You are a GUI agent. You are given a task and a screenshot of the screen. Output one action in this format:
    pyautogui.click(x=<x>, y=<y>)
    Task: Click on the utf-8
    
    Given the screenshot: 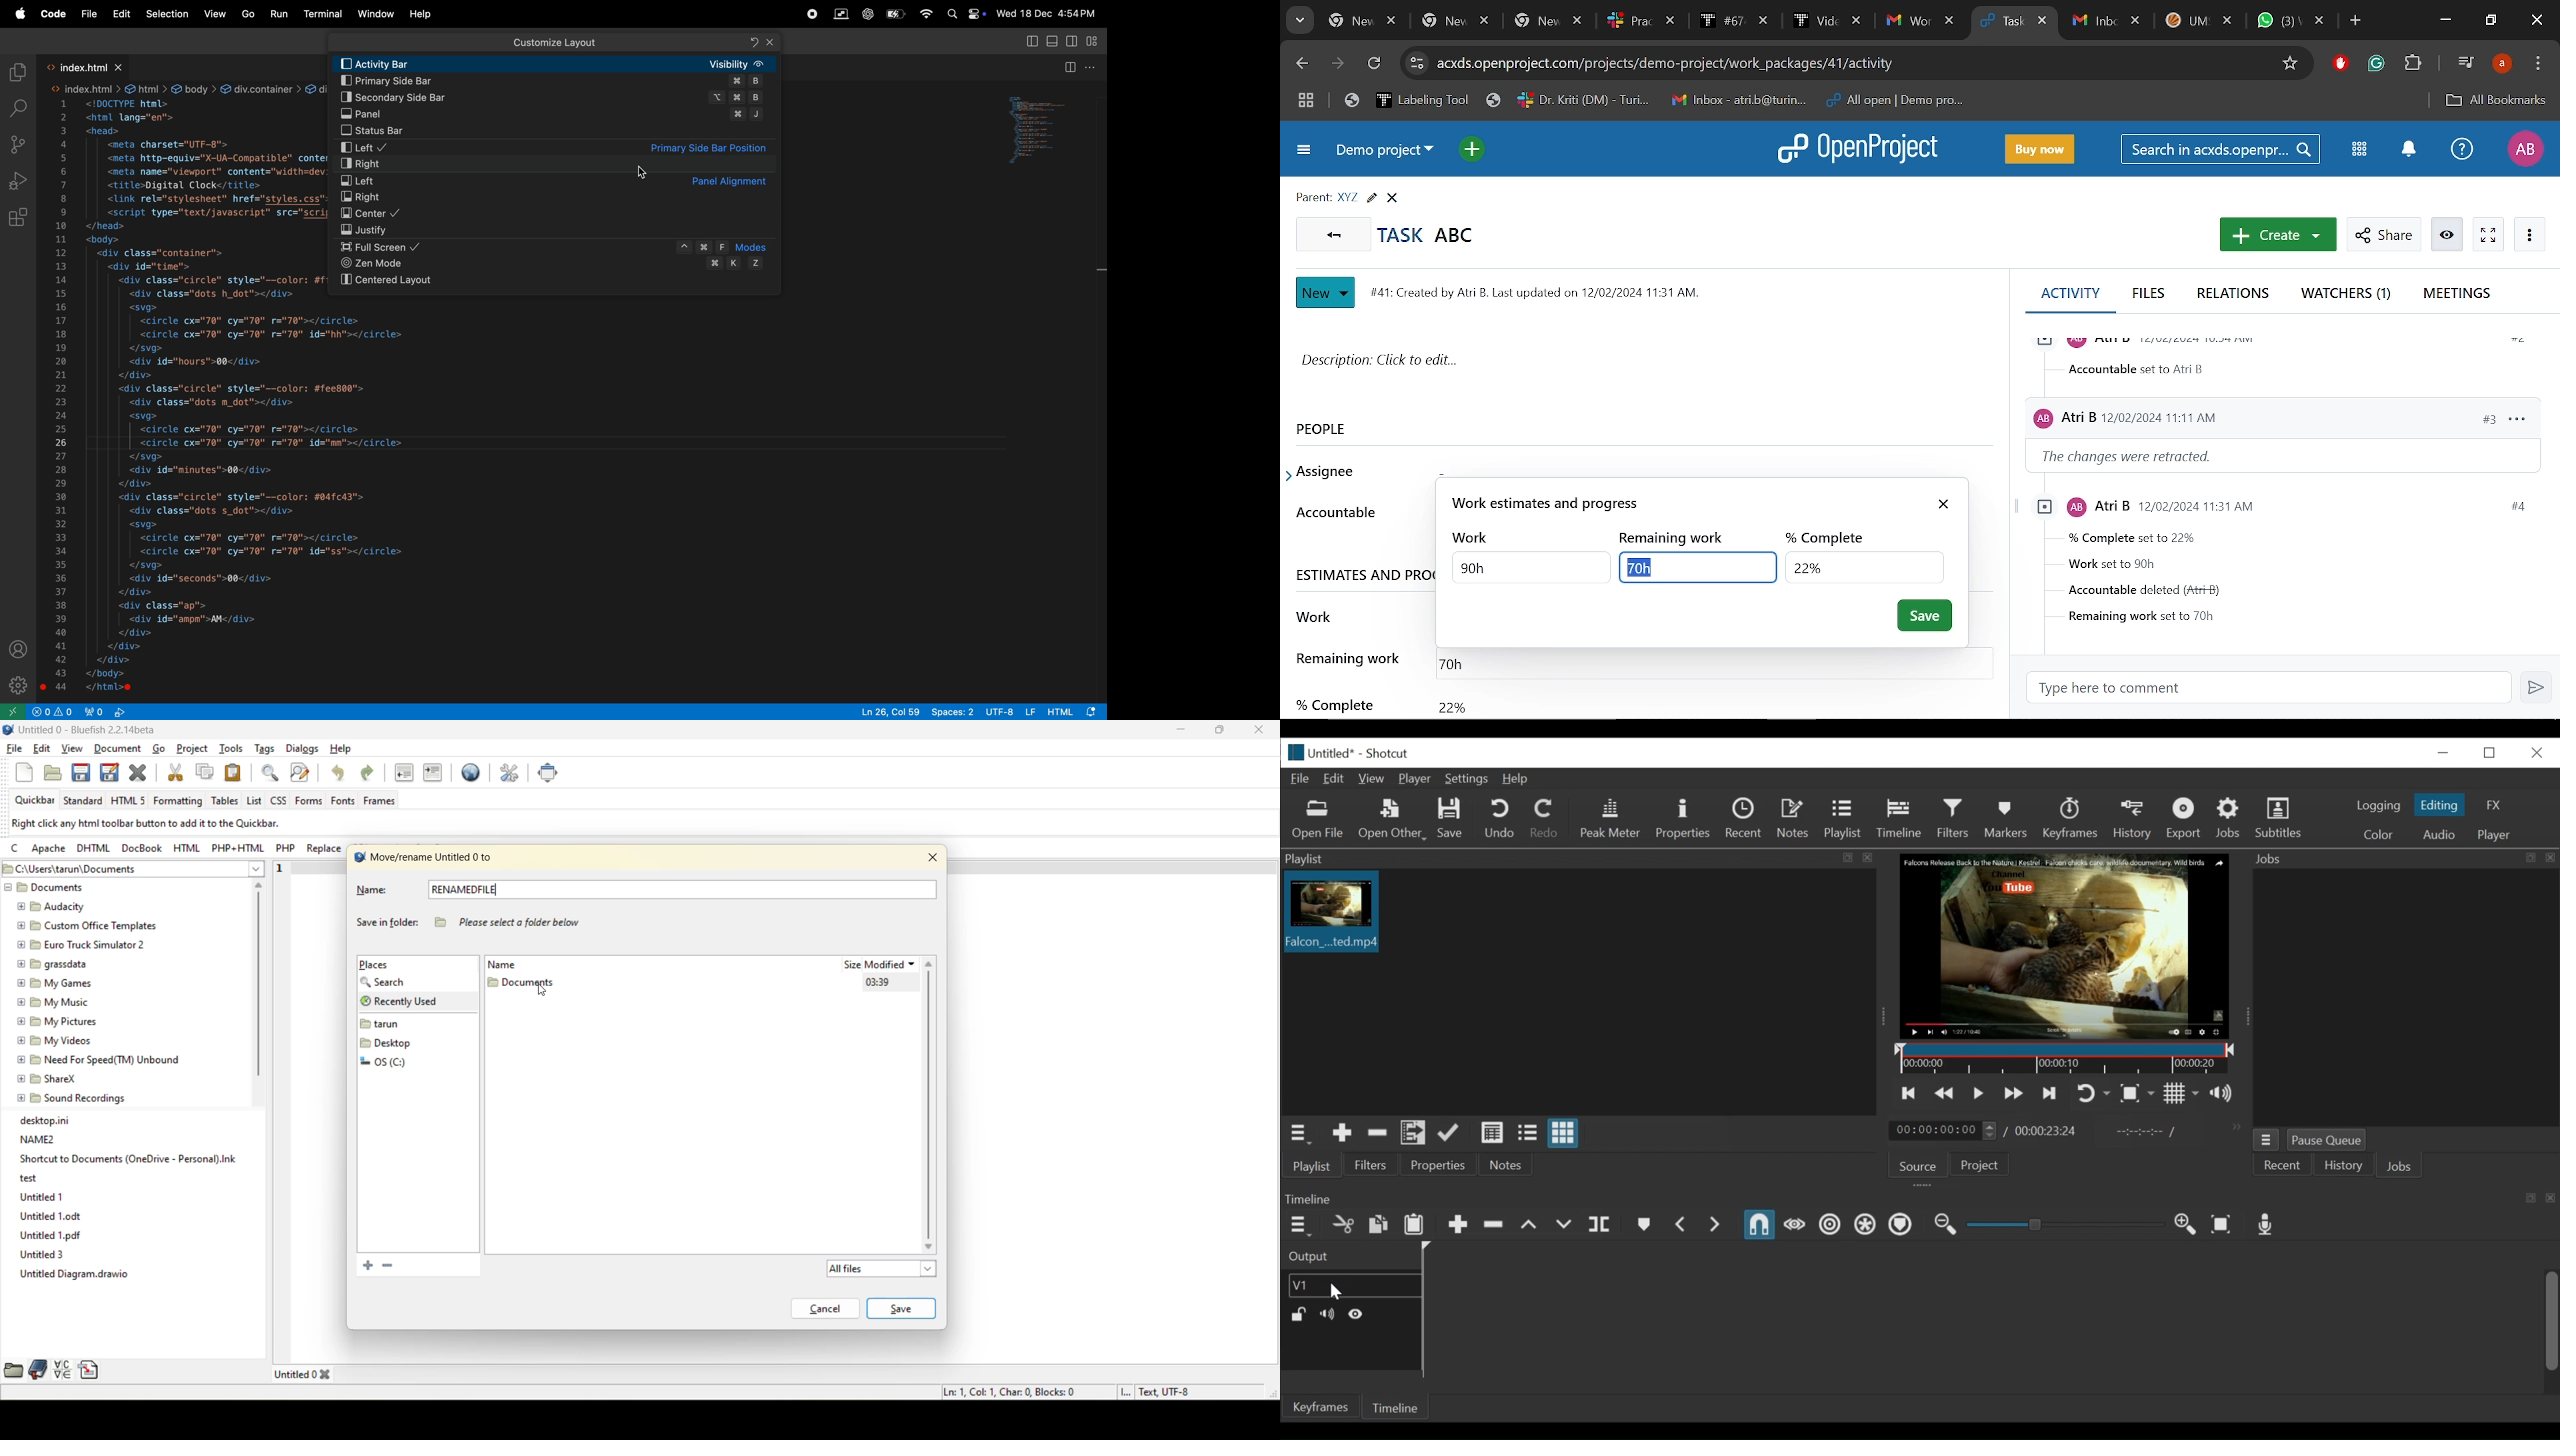 What is the action you would take?
    pyautogui.click(x=1010, y=711)
    